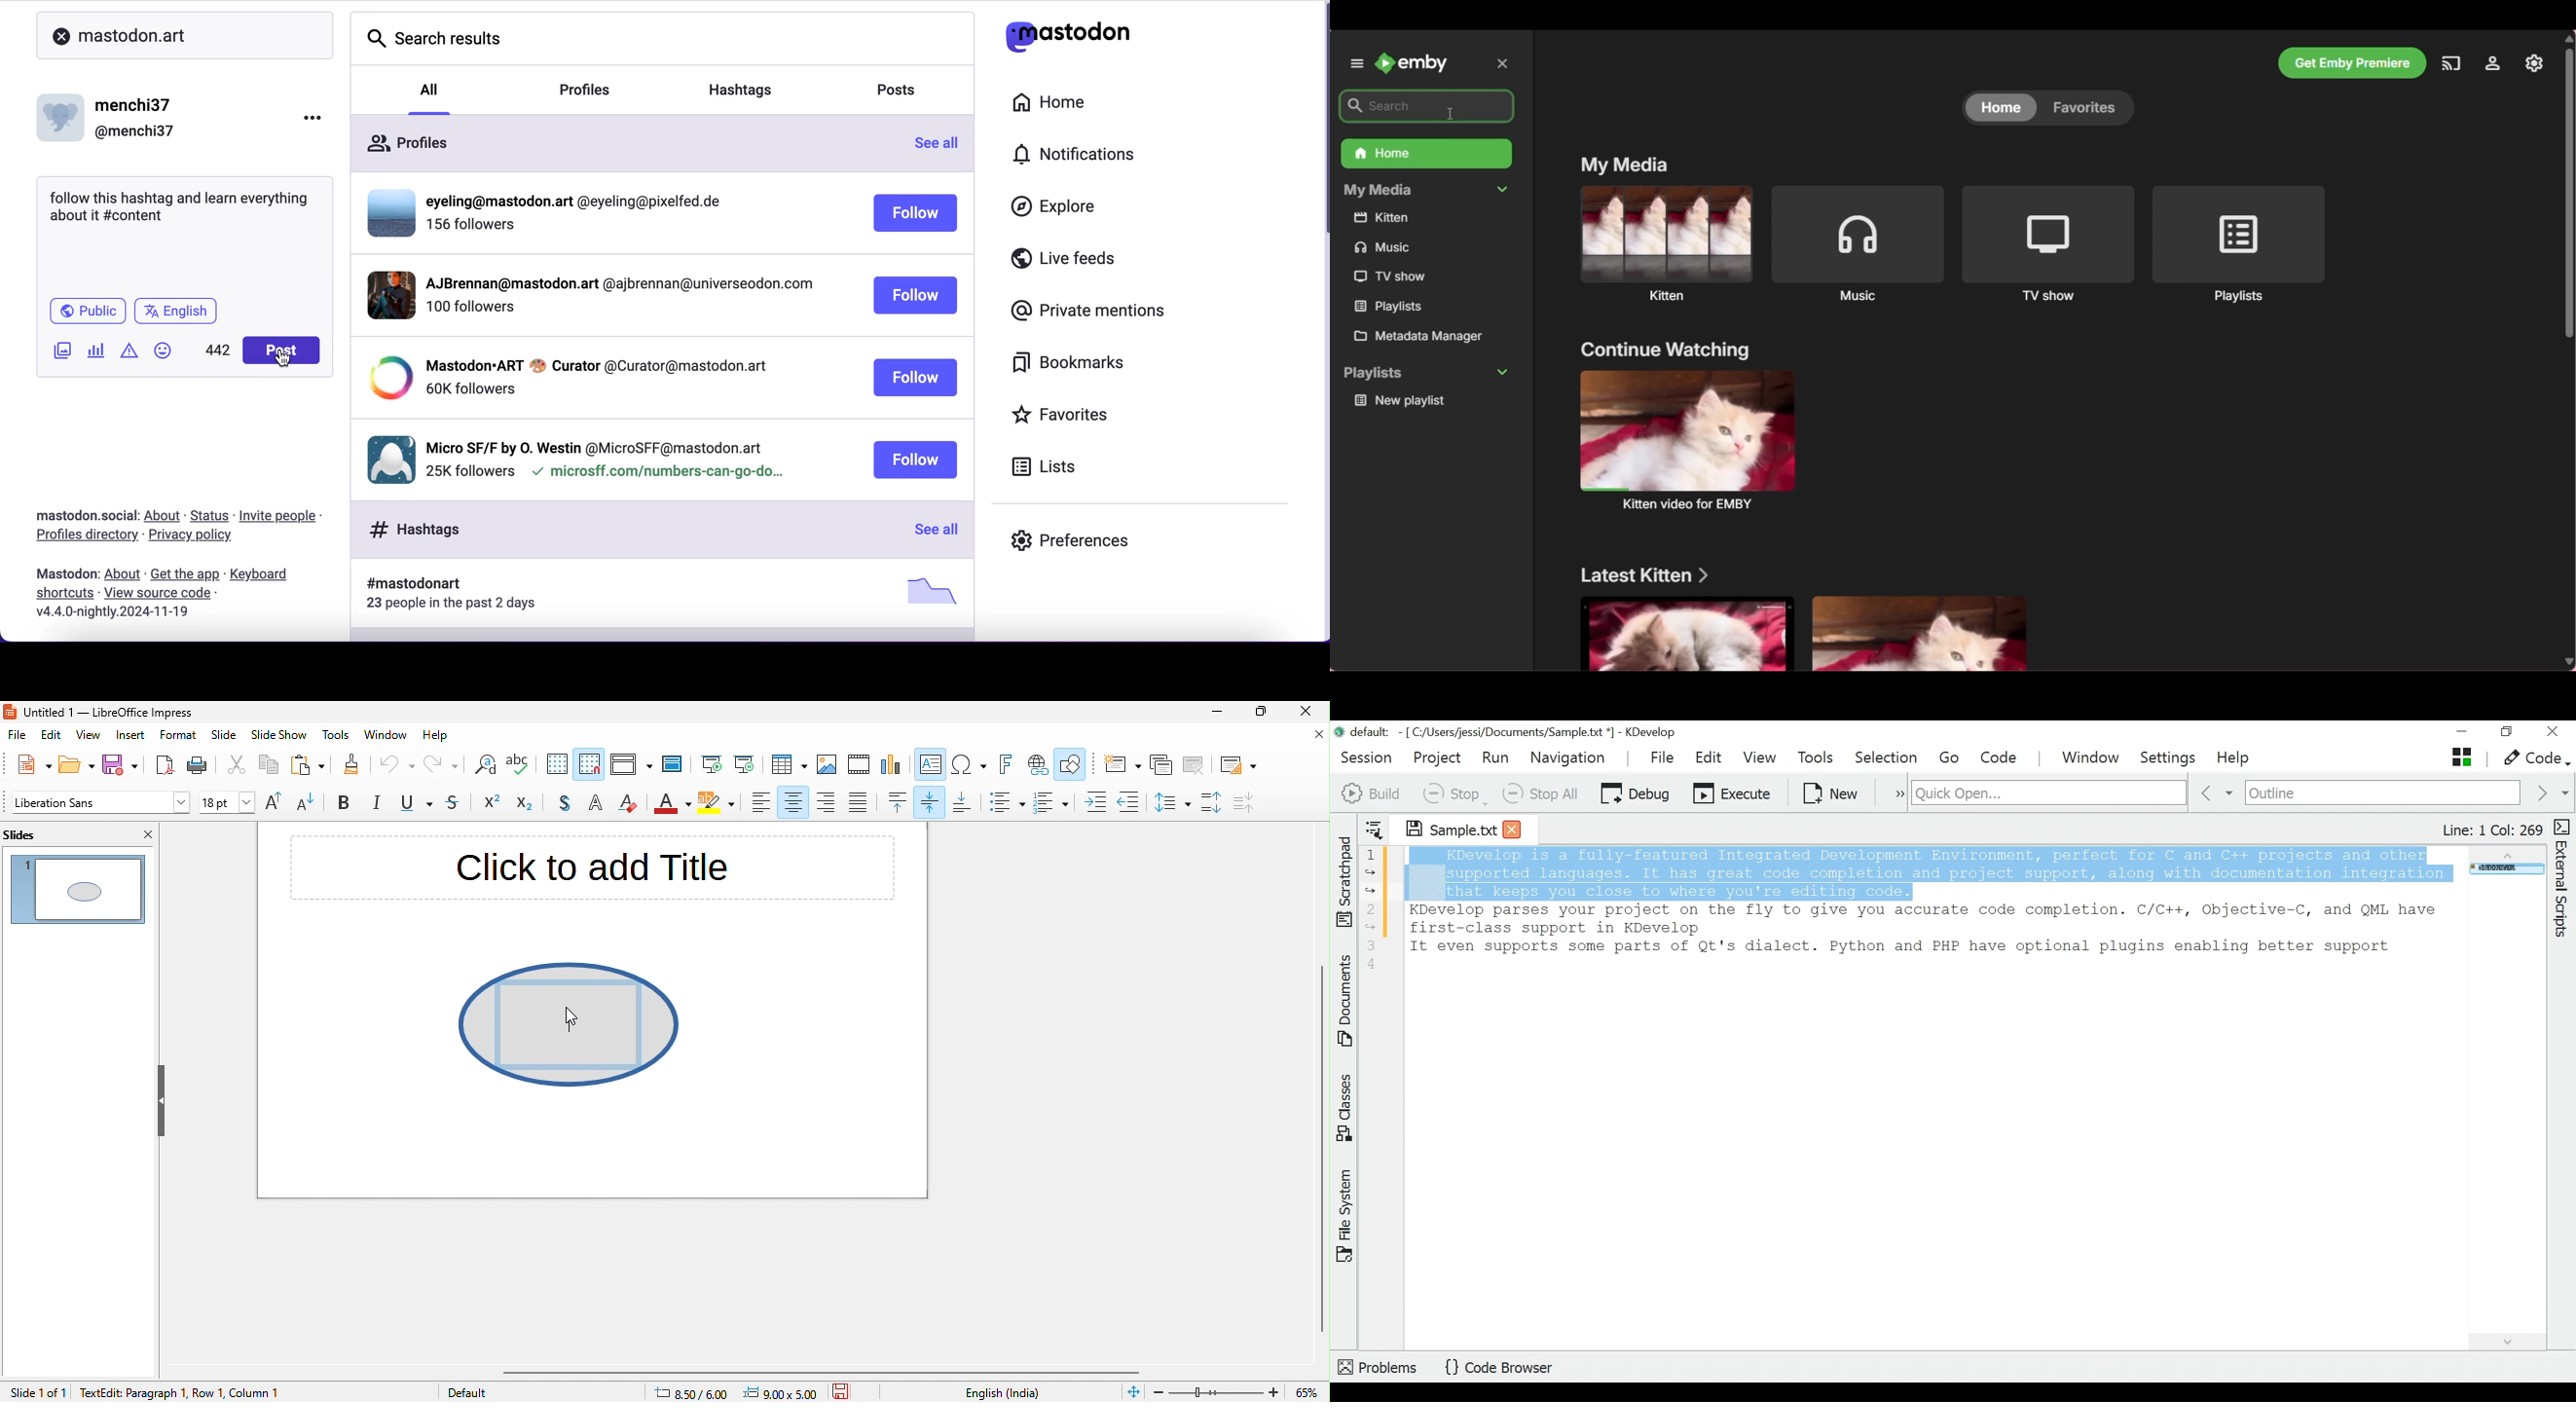 The image size is (2576, 1428). Describe the element at coordinates (178, 311) in the screenshot. I see `english` at that location.